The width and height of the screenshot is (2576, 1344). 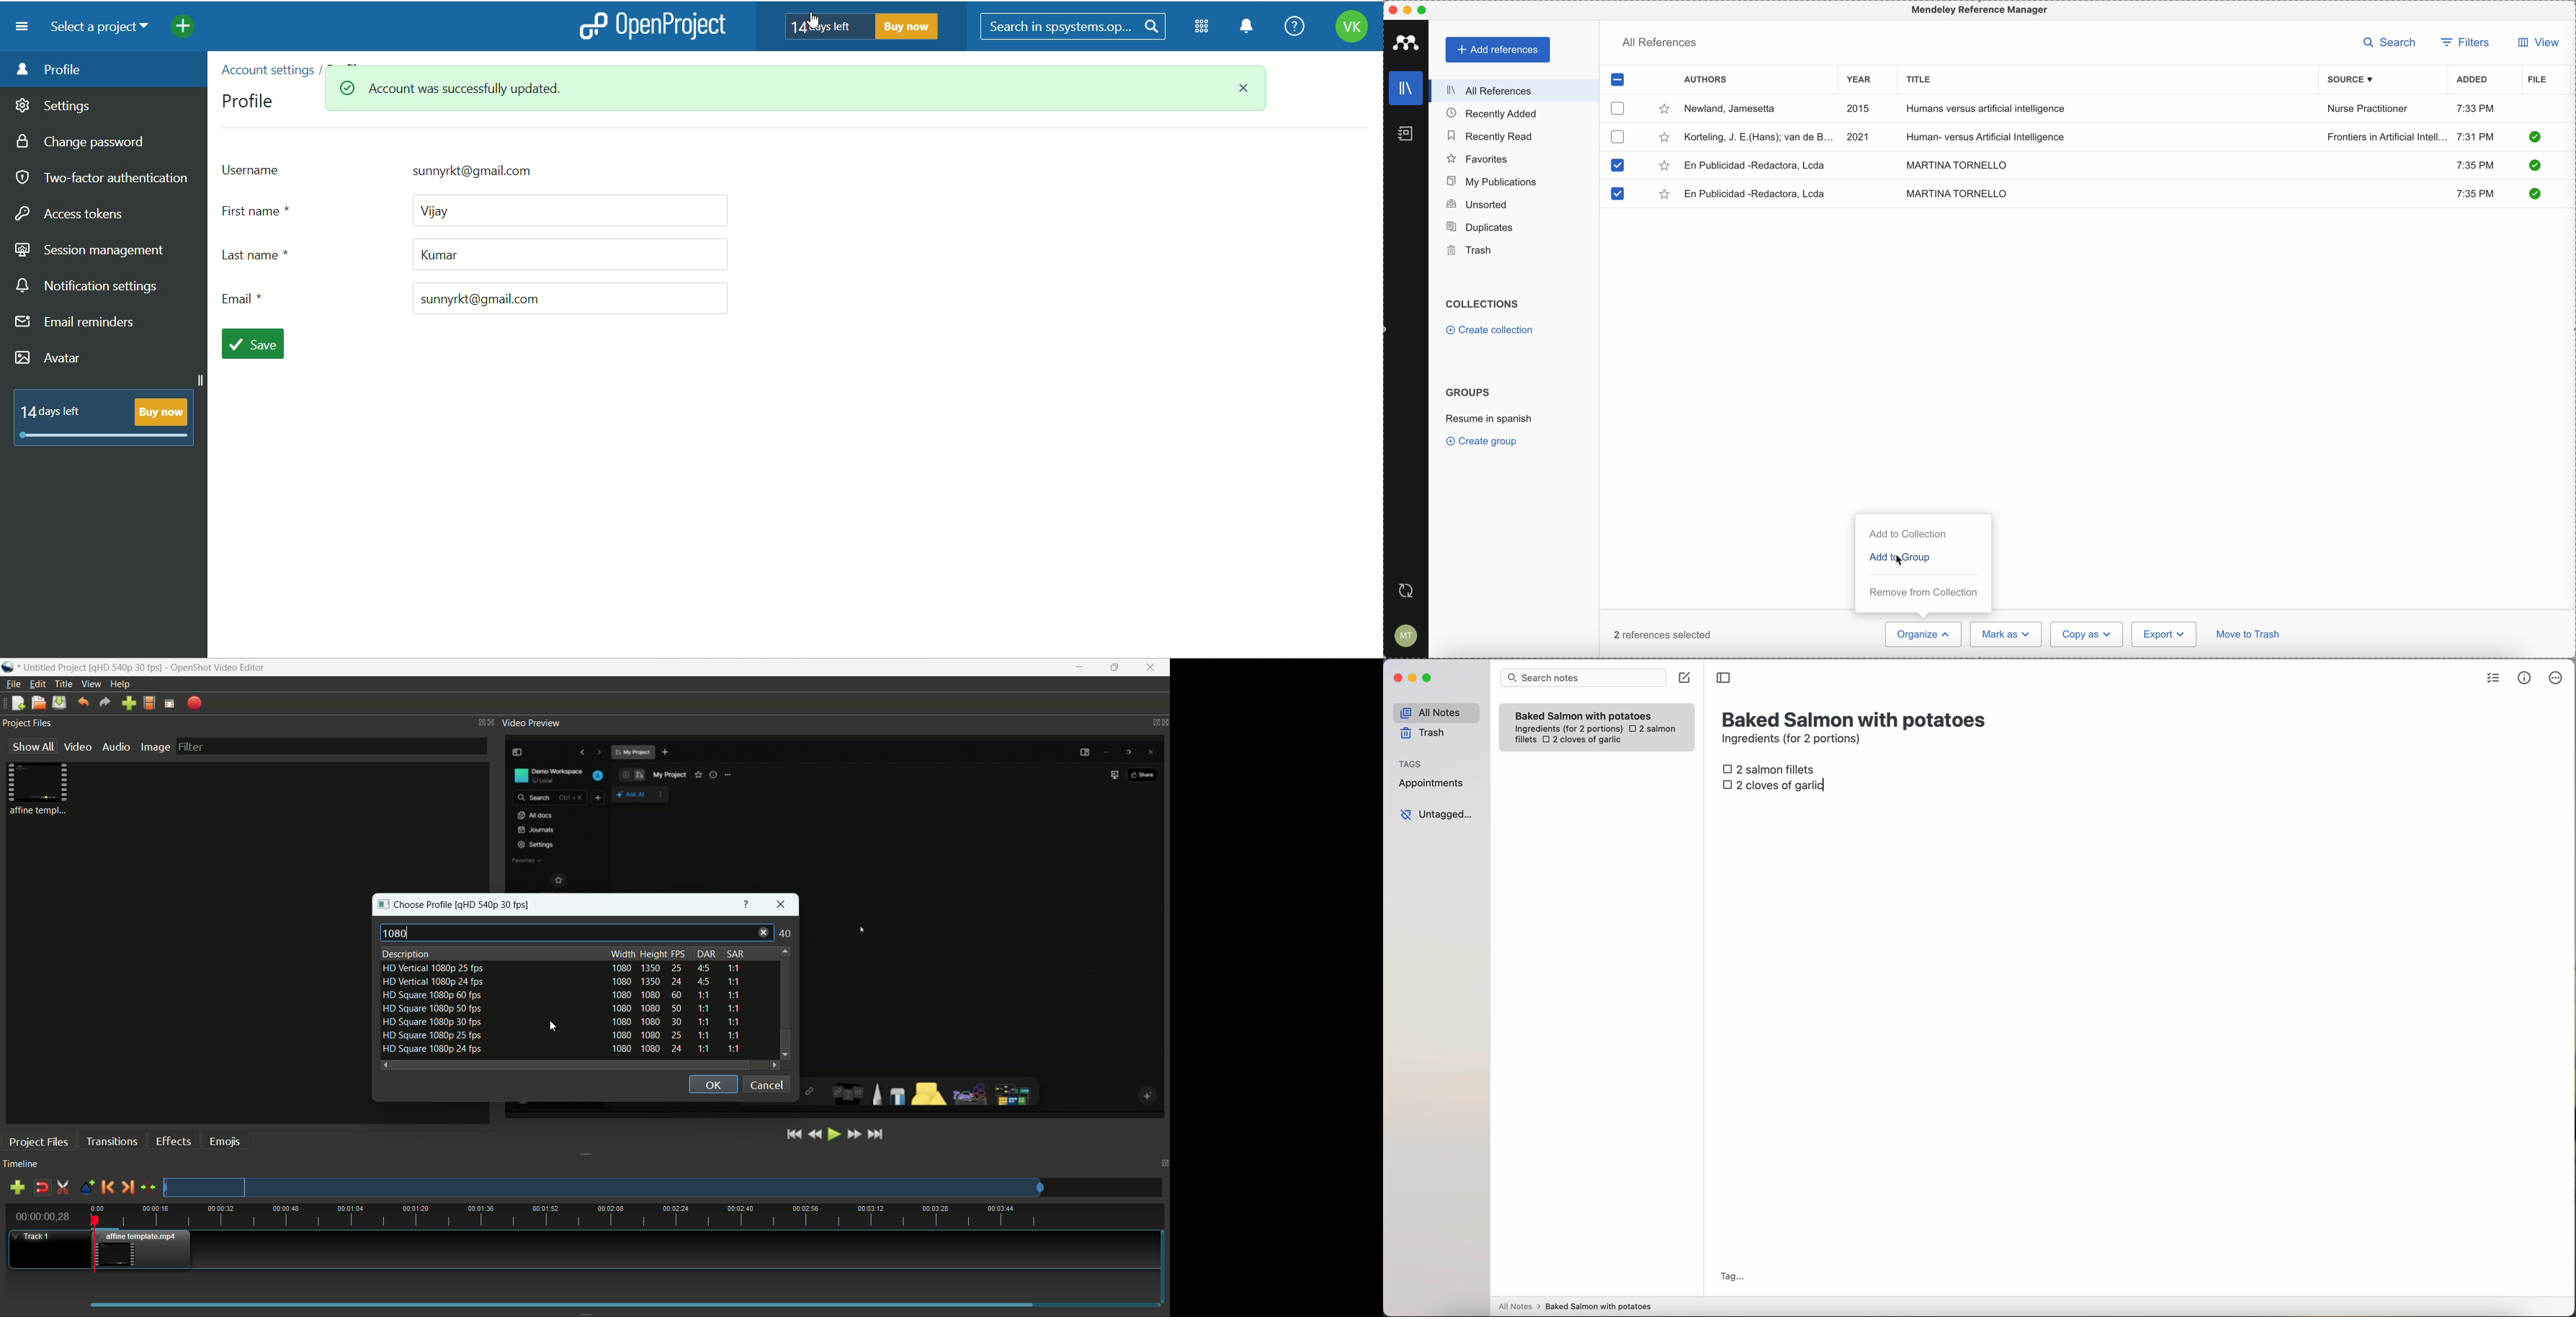 What do you see at coordinates (1909, 535) in the screenshot?
I see `add to collection` at bounding box center [1909, 535].